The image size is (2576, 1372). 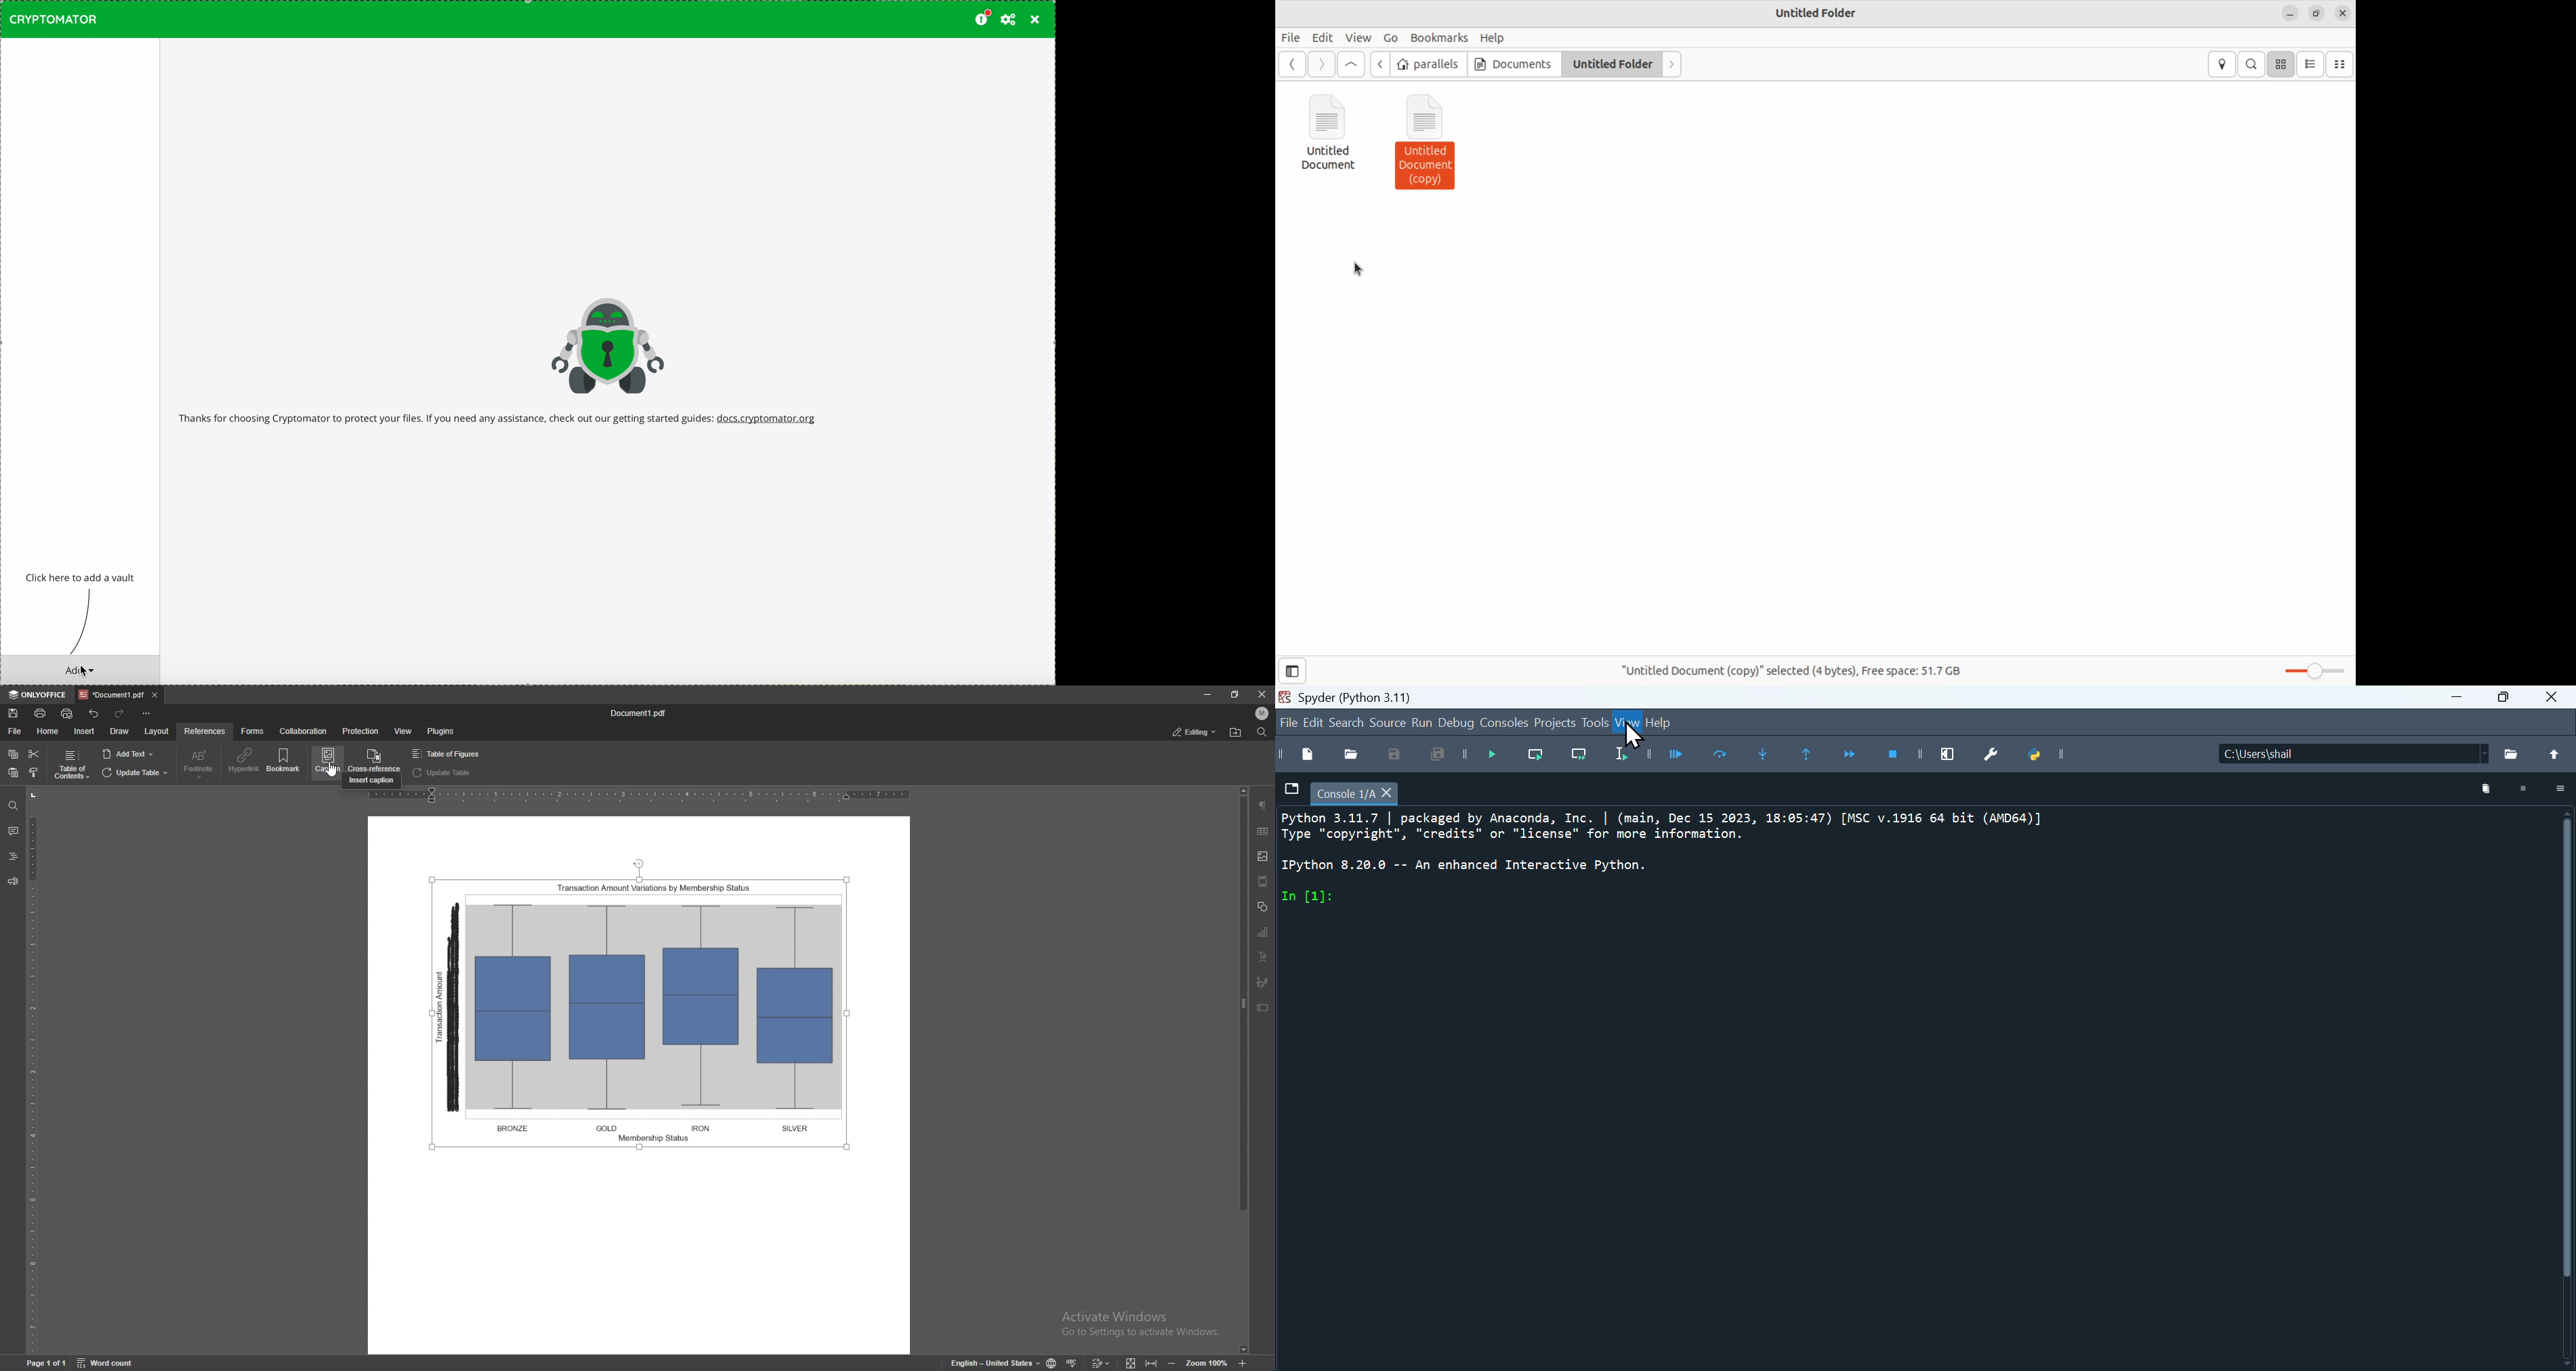 I want to click on chart, so click(x=1264, y=931).